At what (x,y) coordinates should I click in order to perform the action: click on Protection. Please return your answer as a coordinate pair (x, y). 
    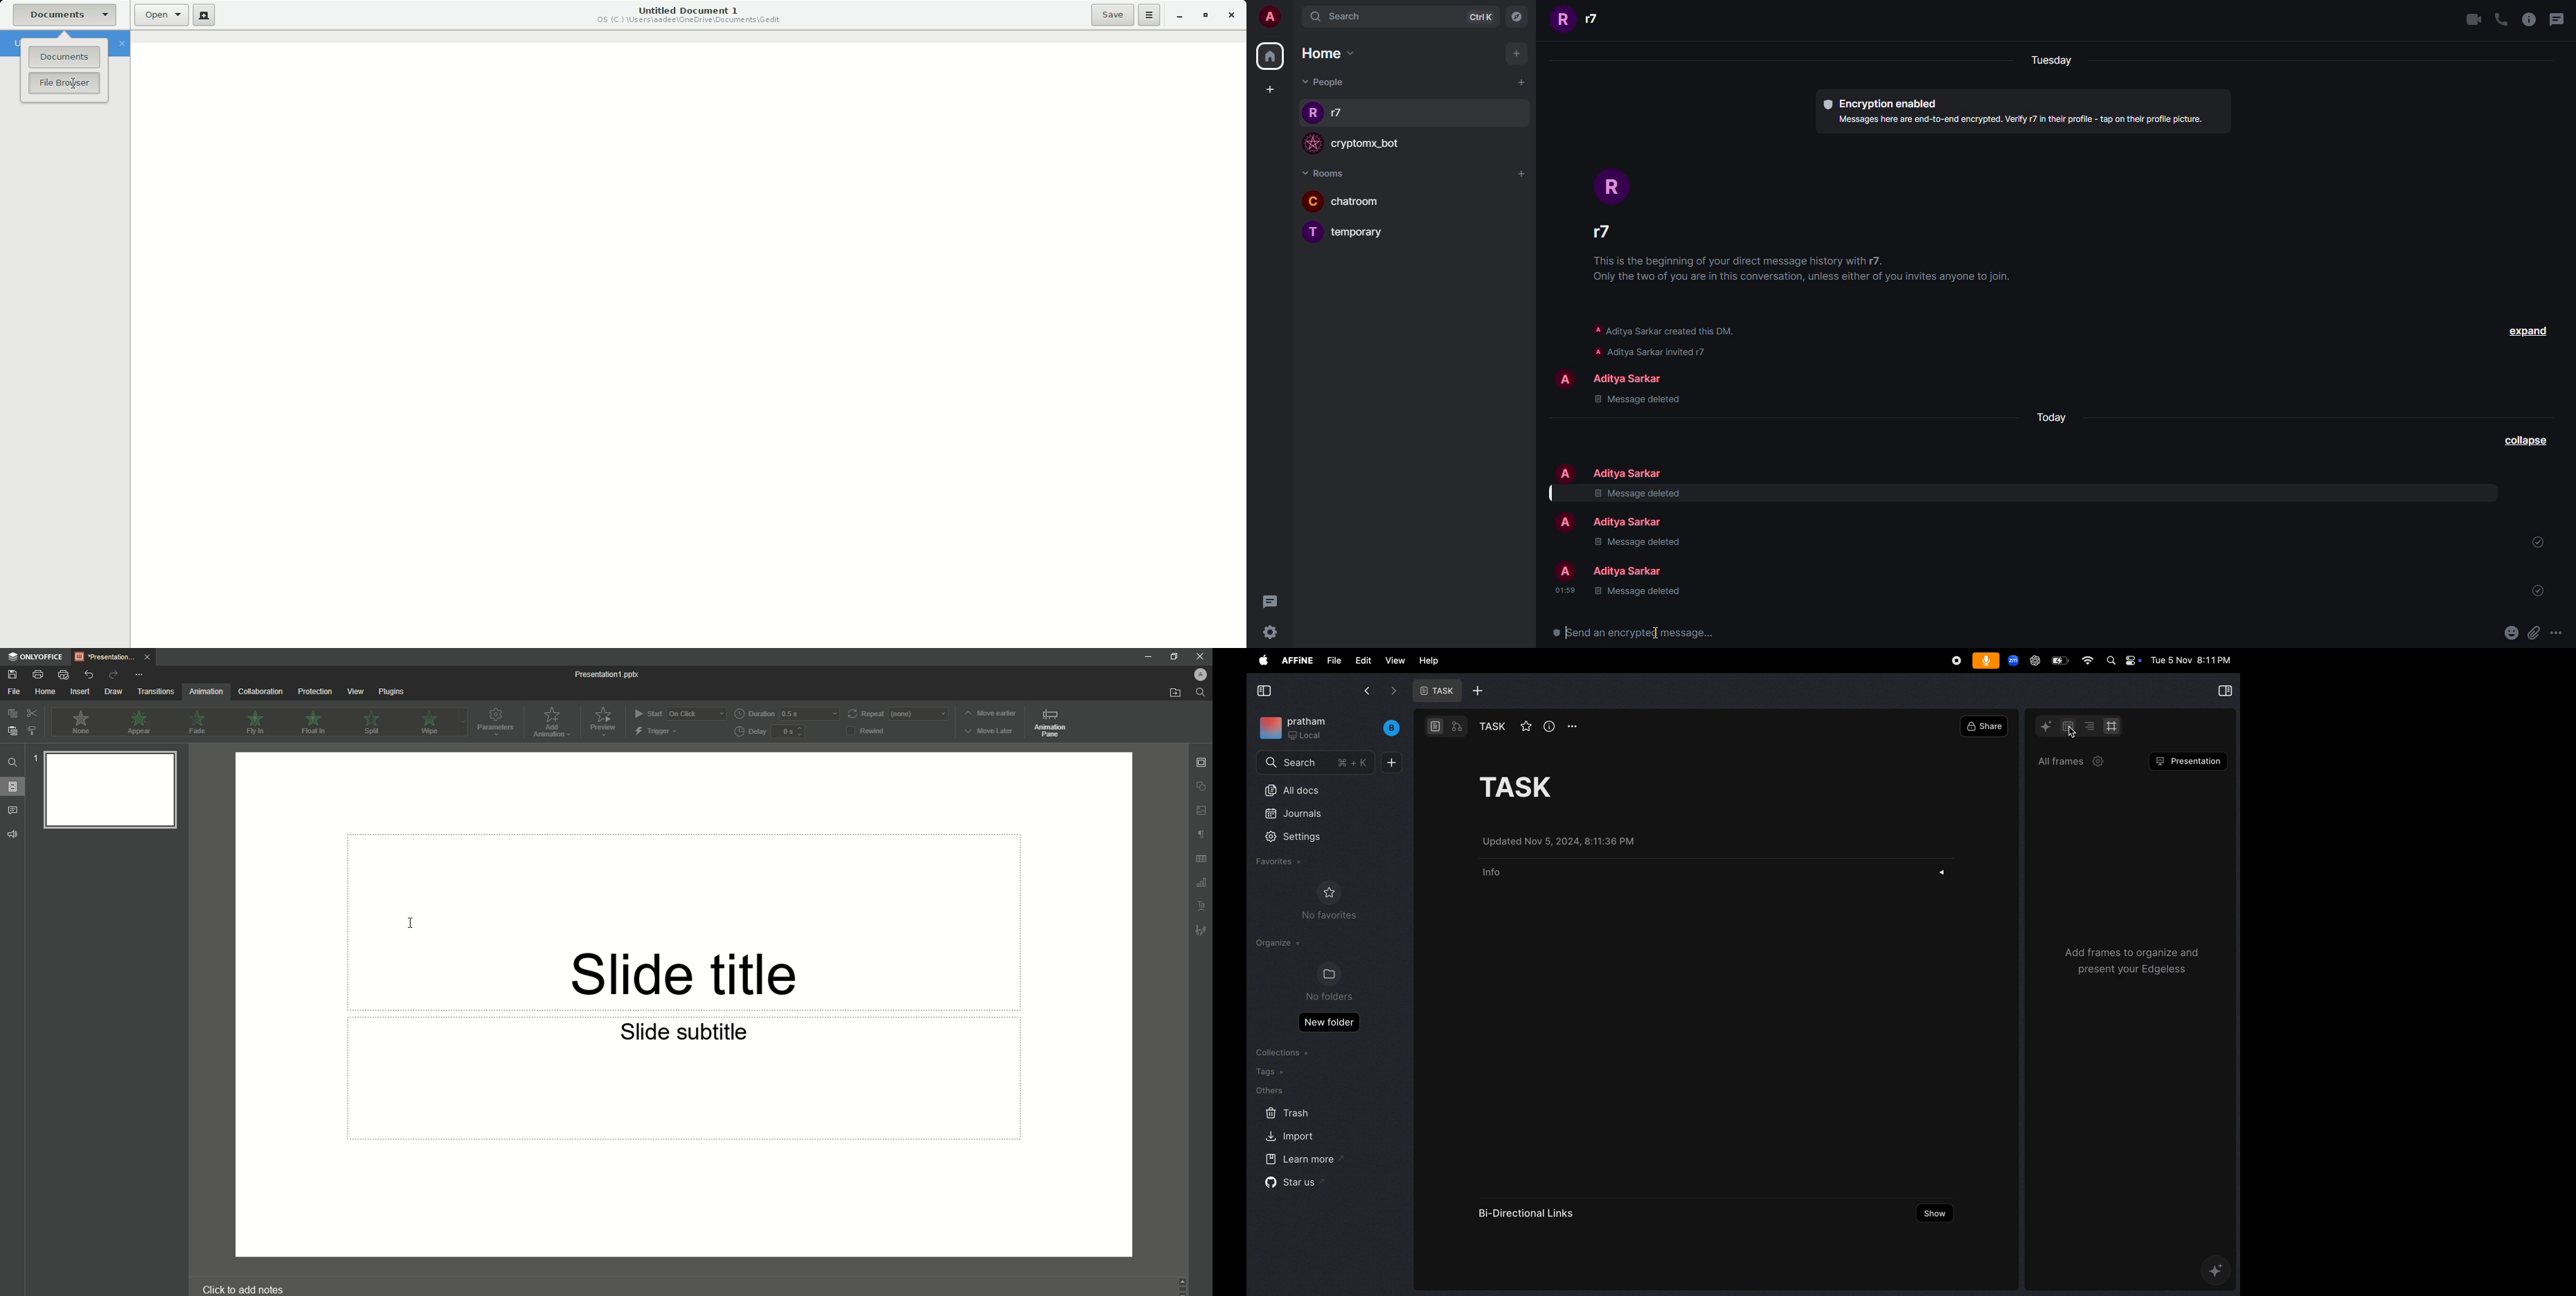
    Looking at the image, I should click on (313, 692).